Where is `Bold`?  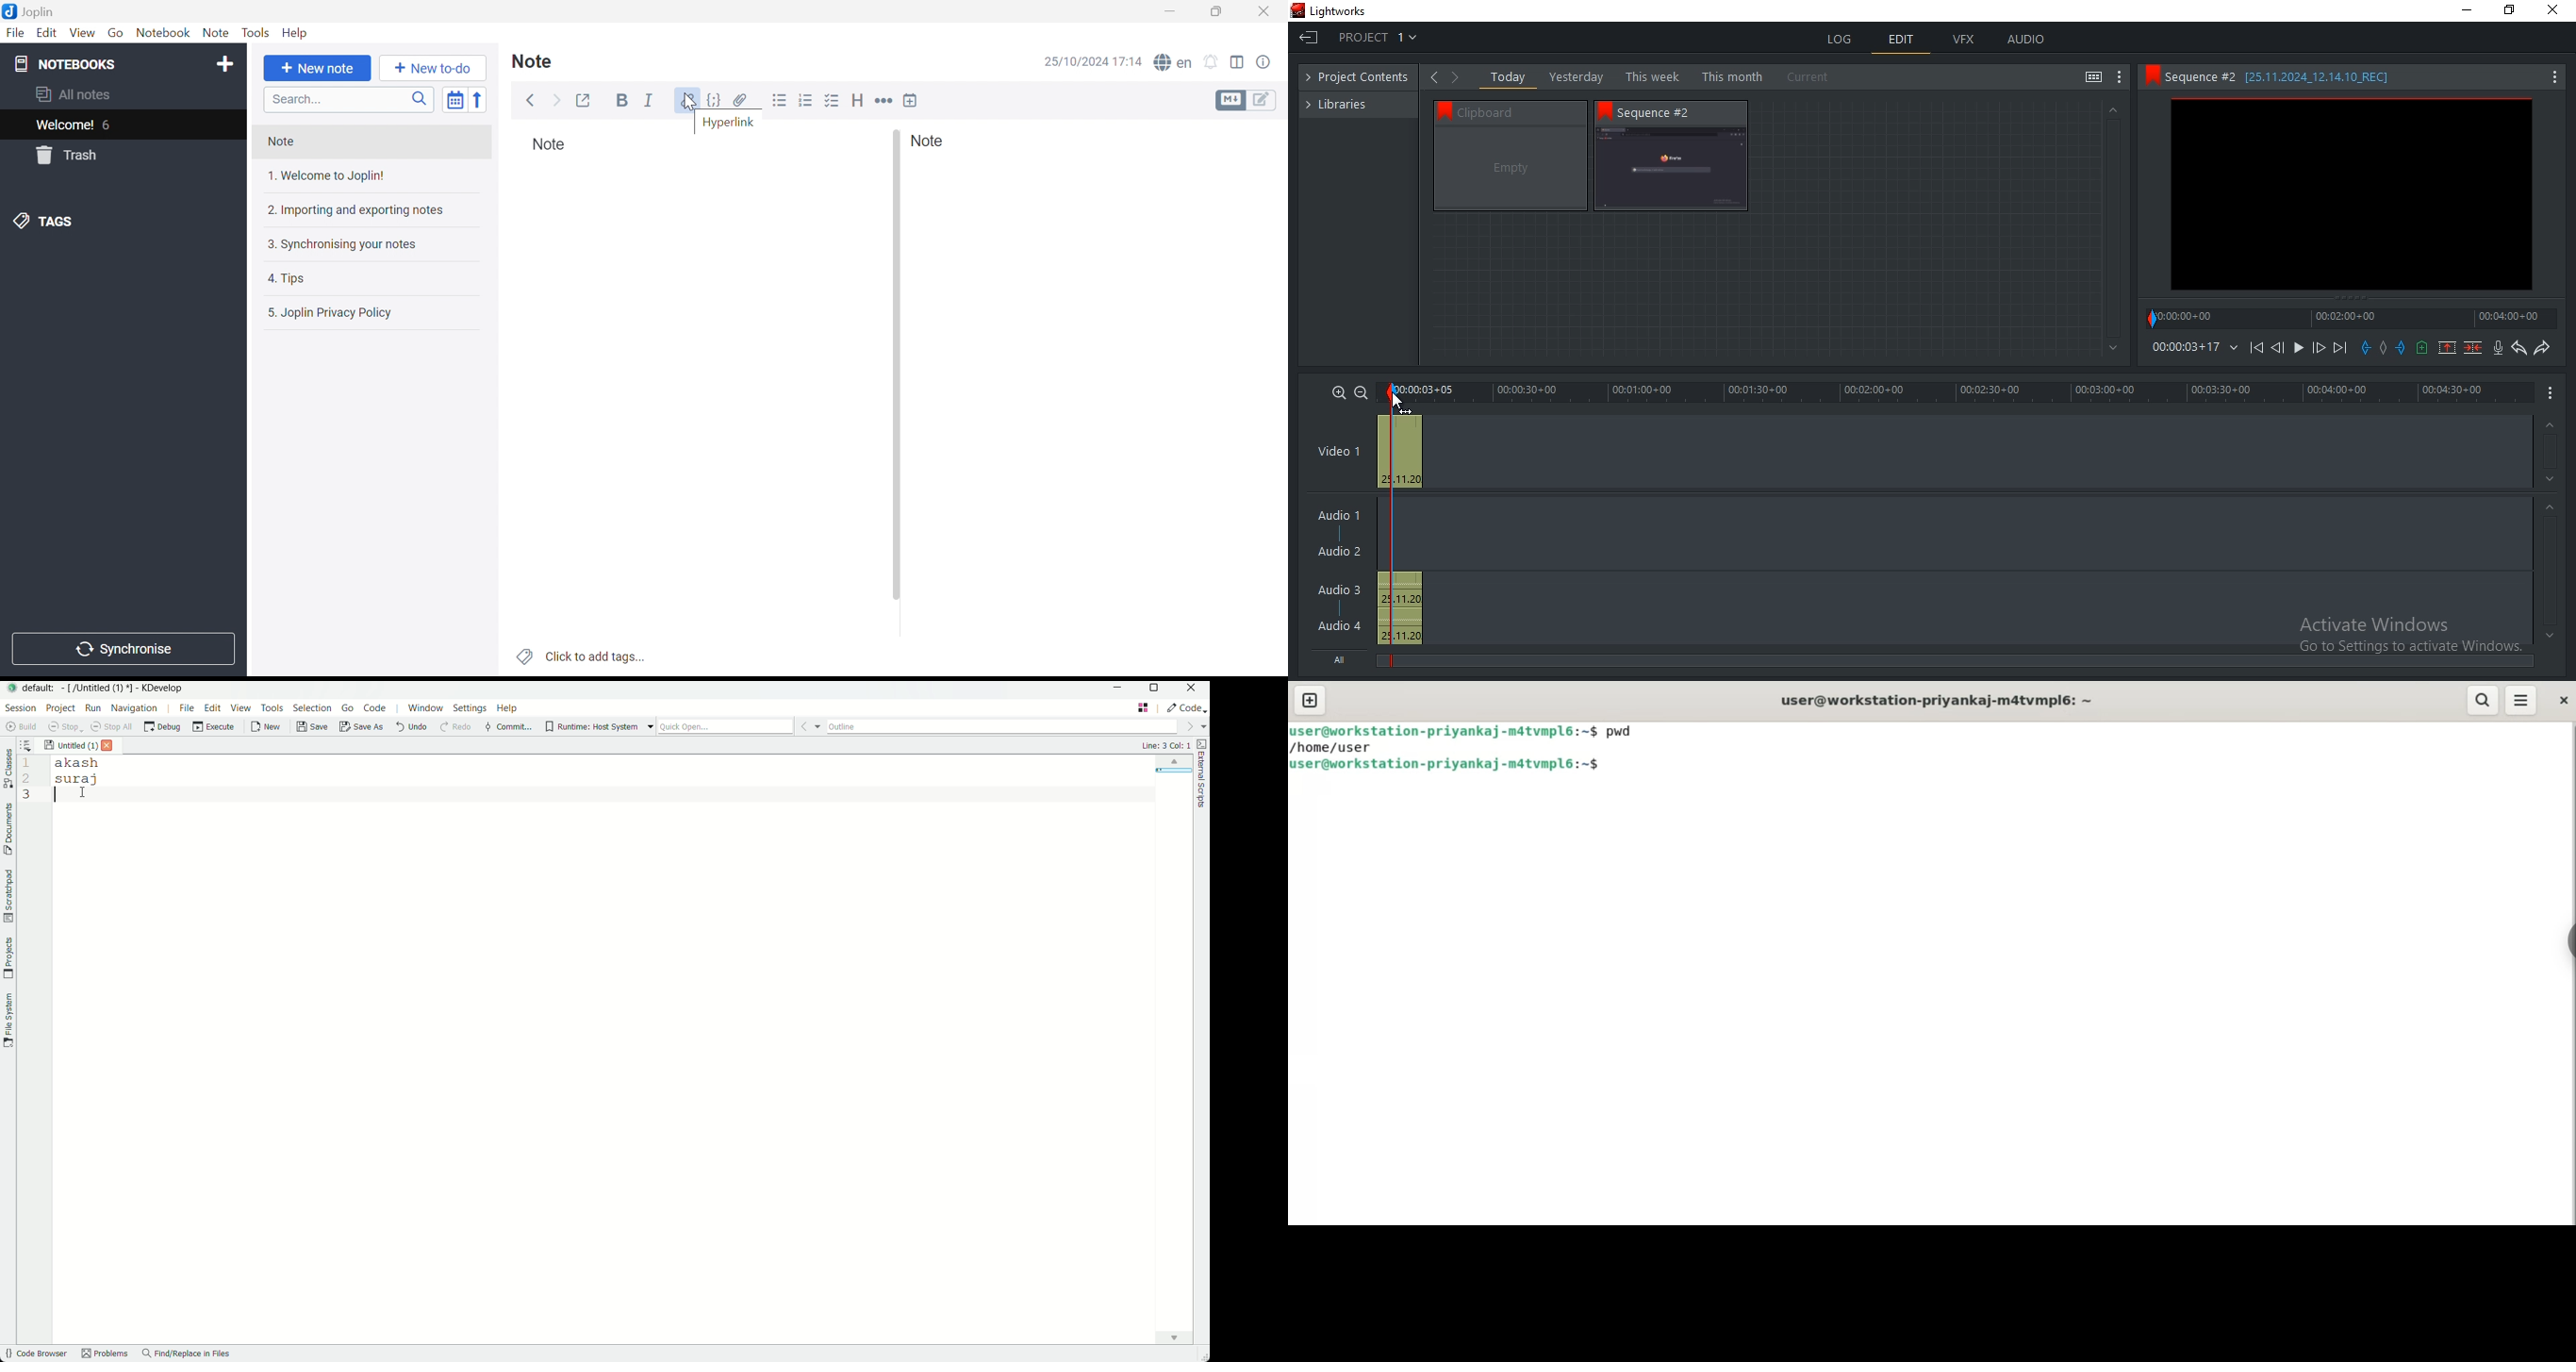 Bold is located at coordinates (622, 102).